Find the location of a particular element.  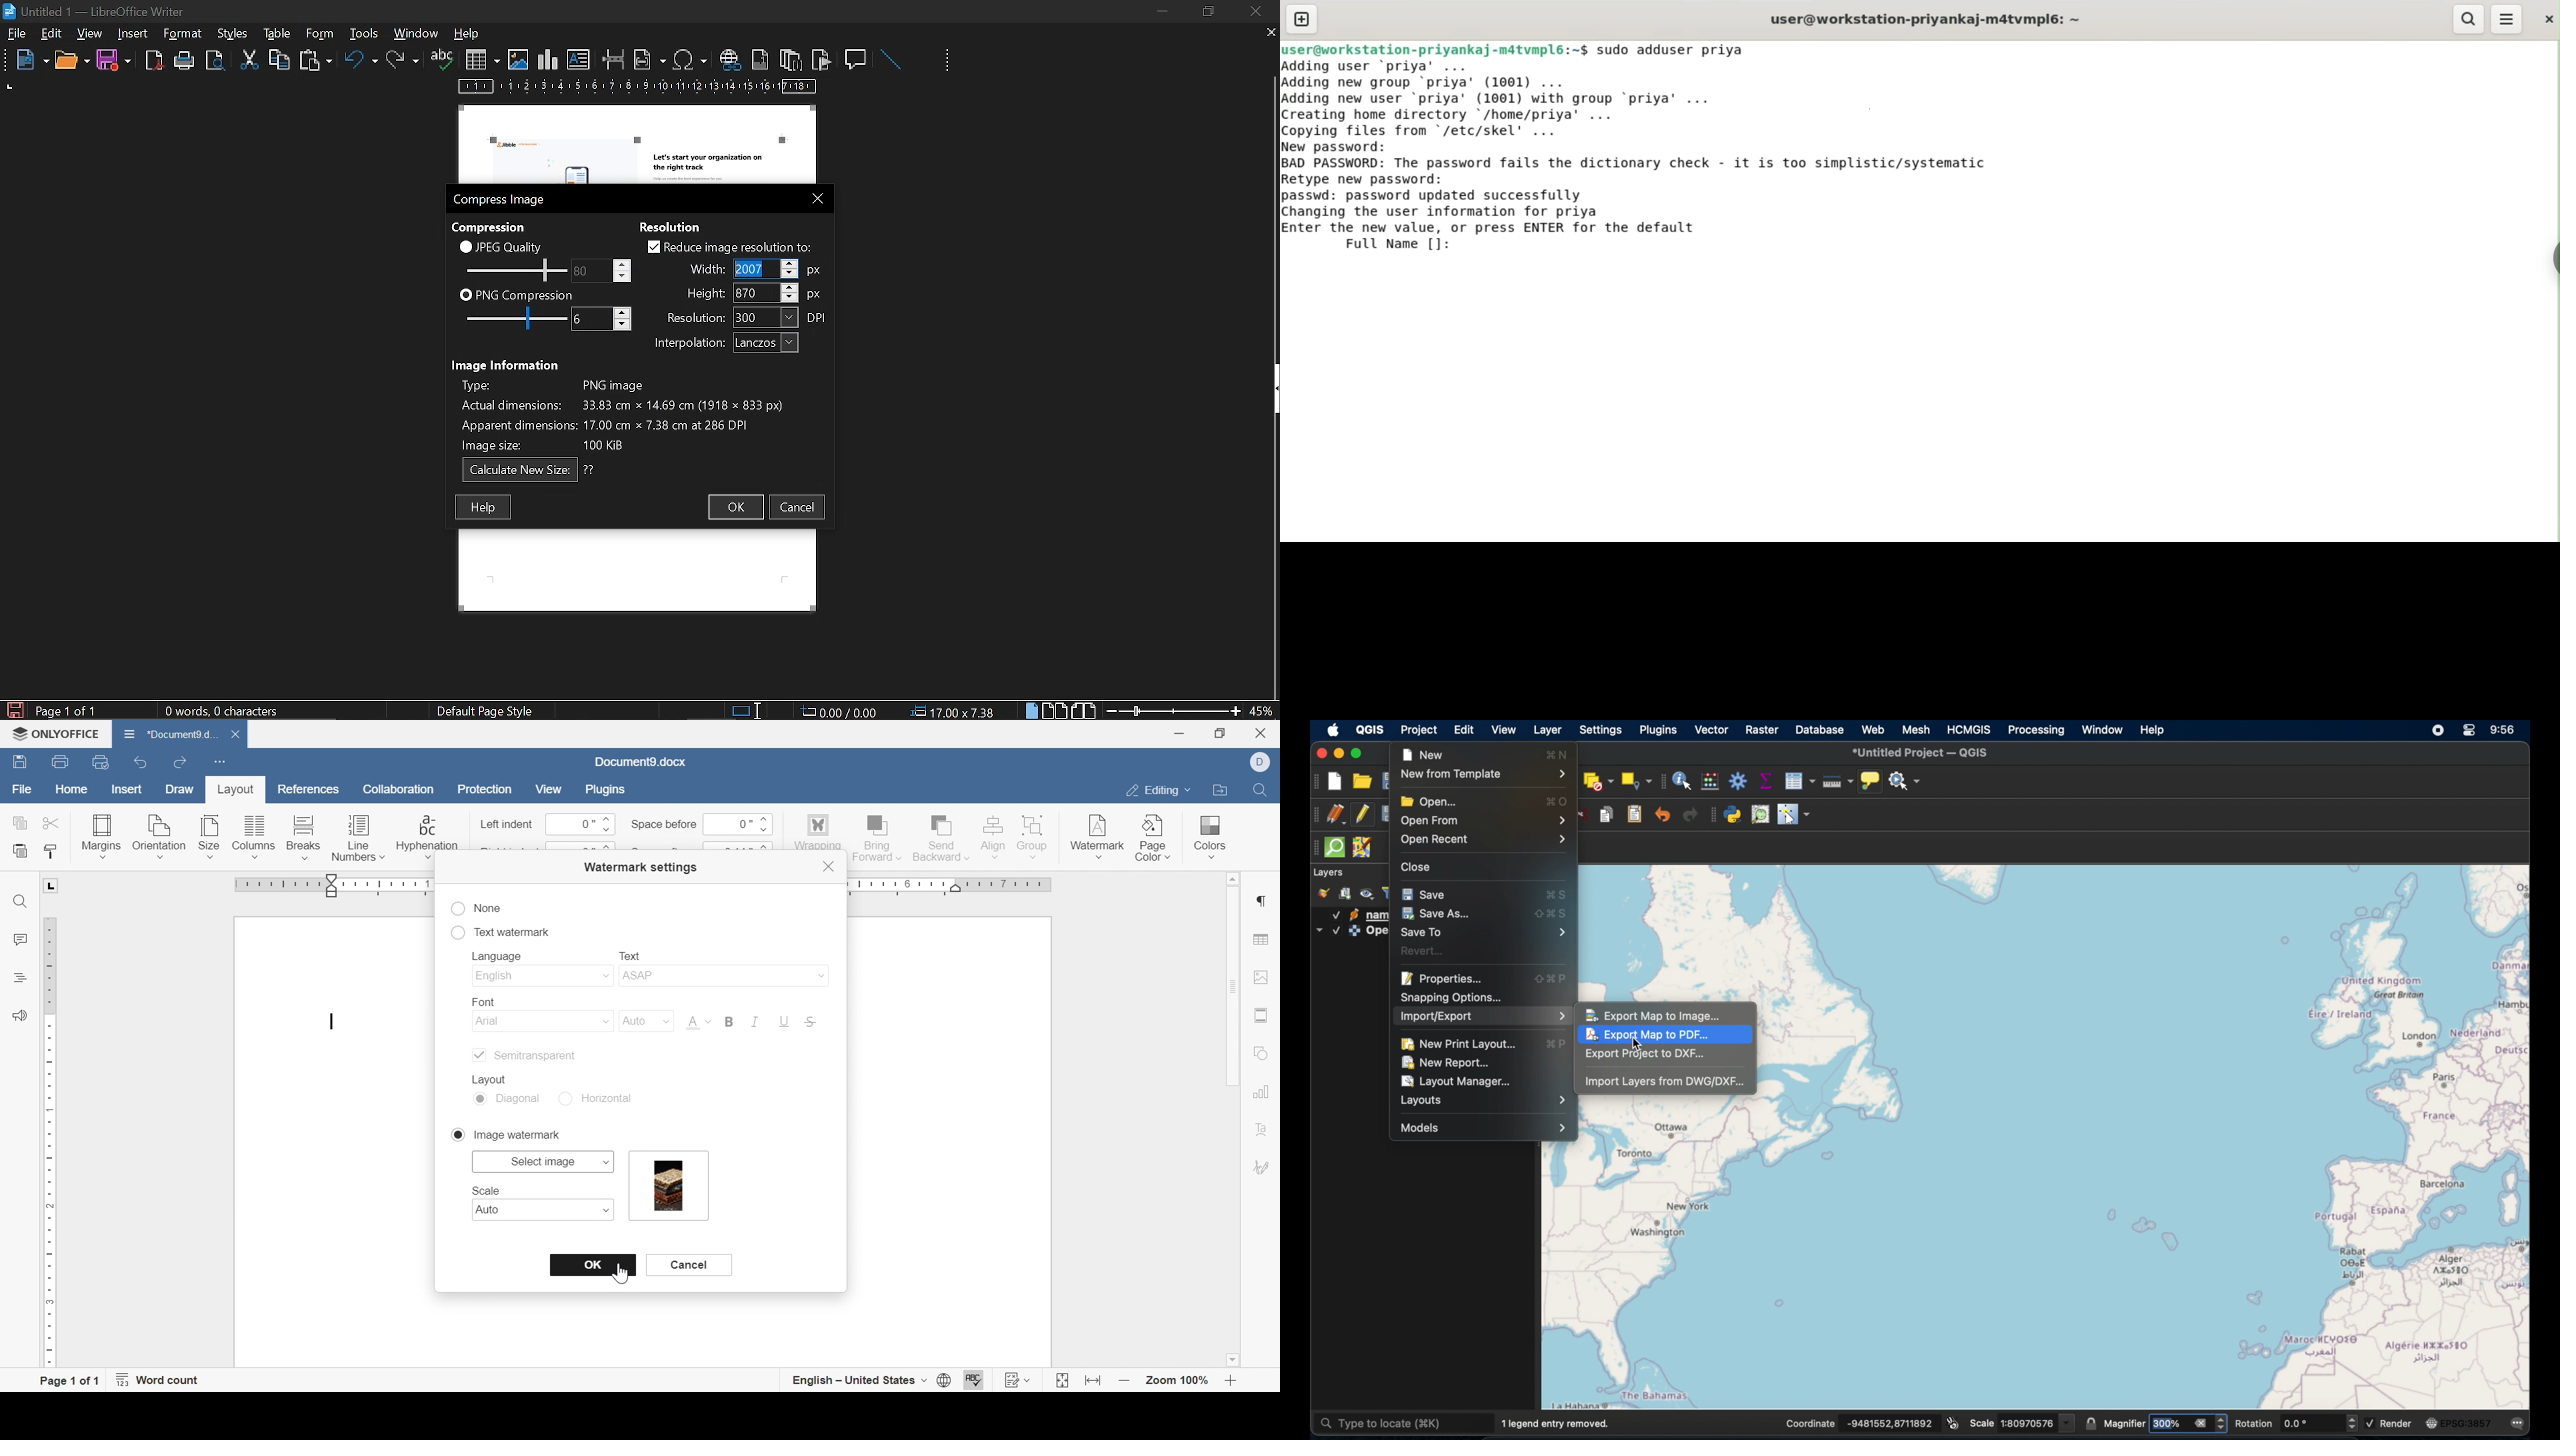

diagonal is located at coordinates (509, 1100).